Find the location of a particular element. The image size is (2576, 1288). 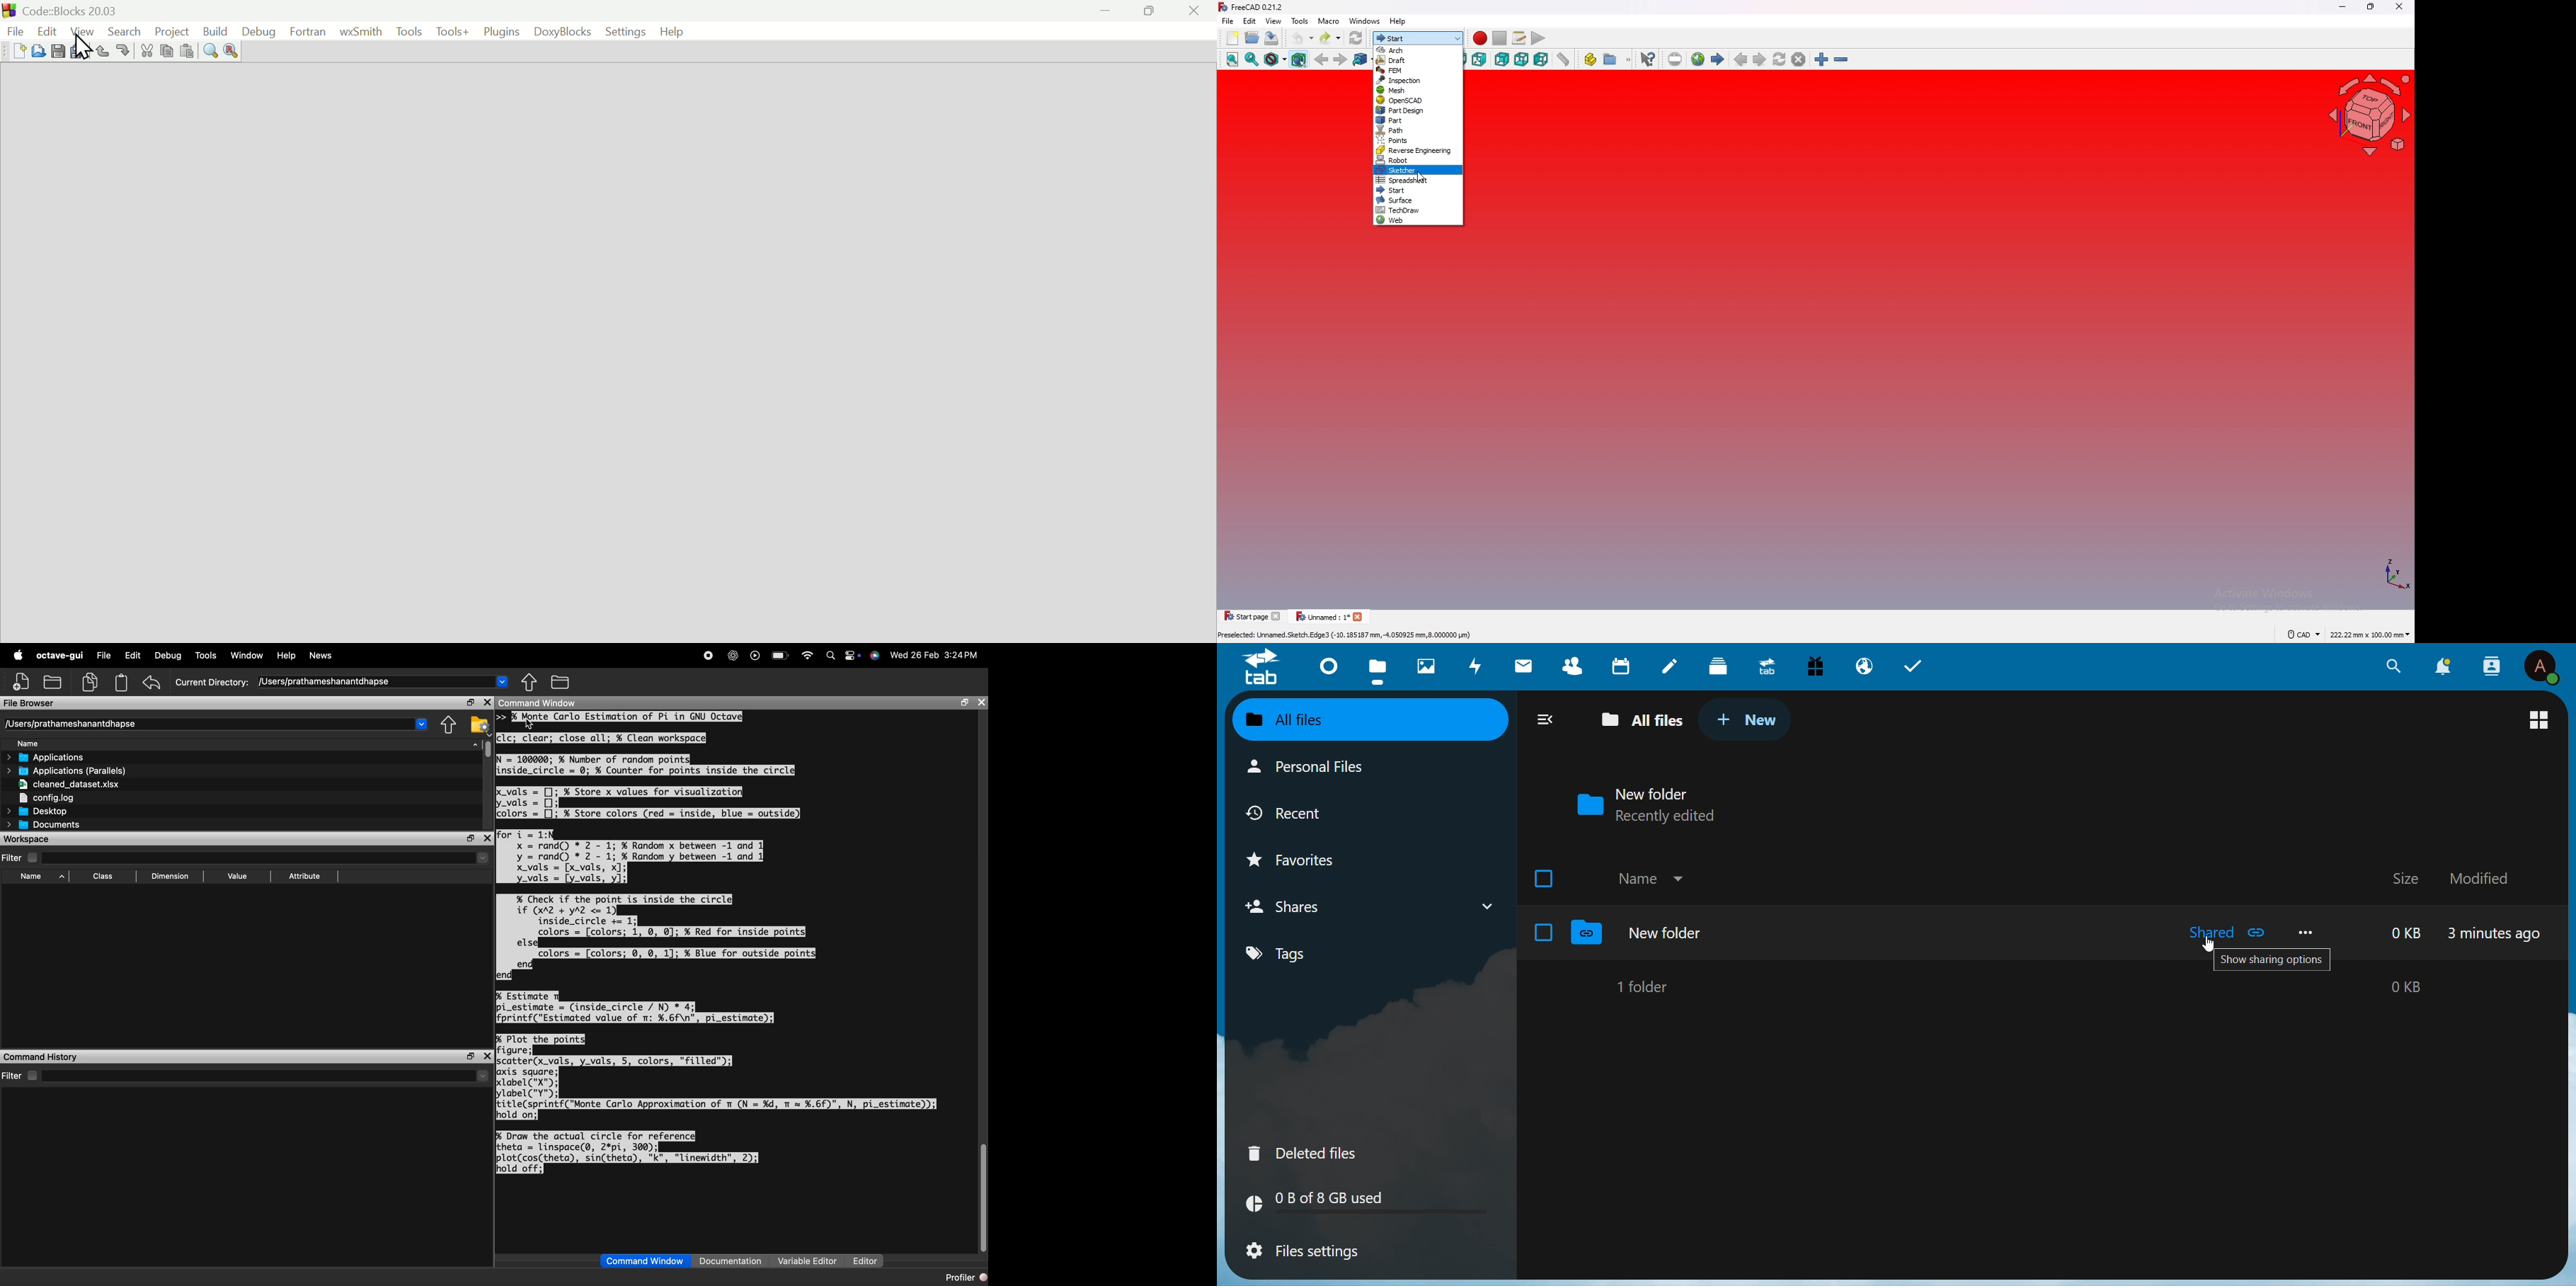

recorder is located at coordinates (707, 656).